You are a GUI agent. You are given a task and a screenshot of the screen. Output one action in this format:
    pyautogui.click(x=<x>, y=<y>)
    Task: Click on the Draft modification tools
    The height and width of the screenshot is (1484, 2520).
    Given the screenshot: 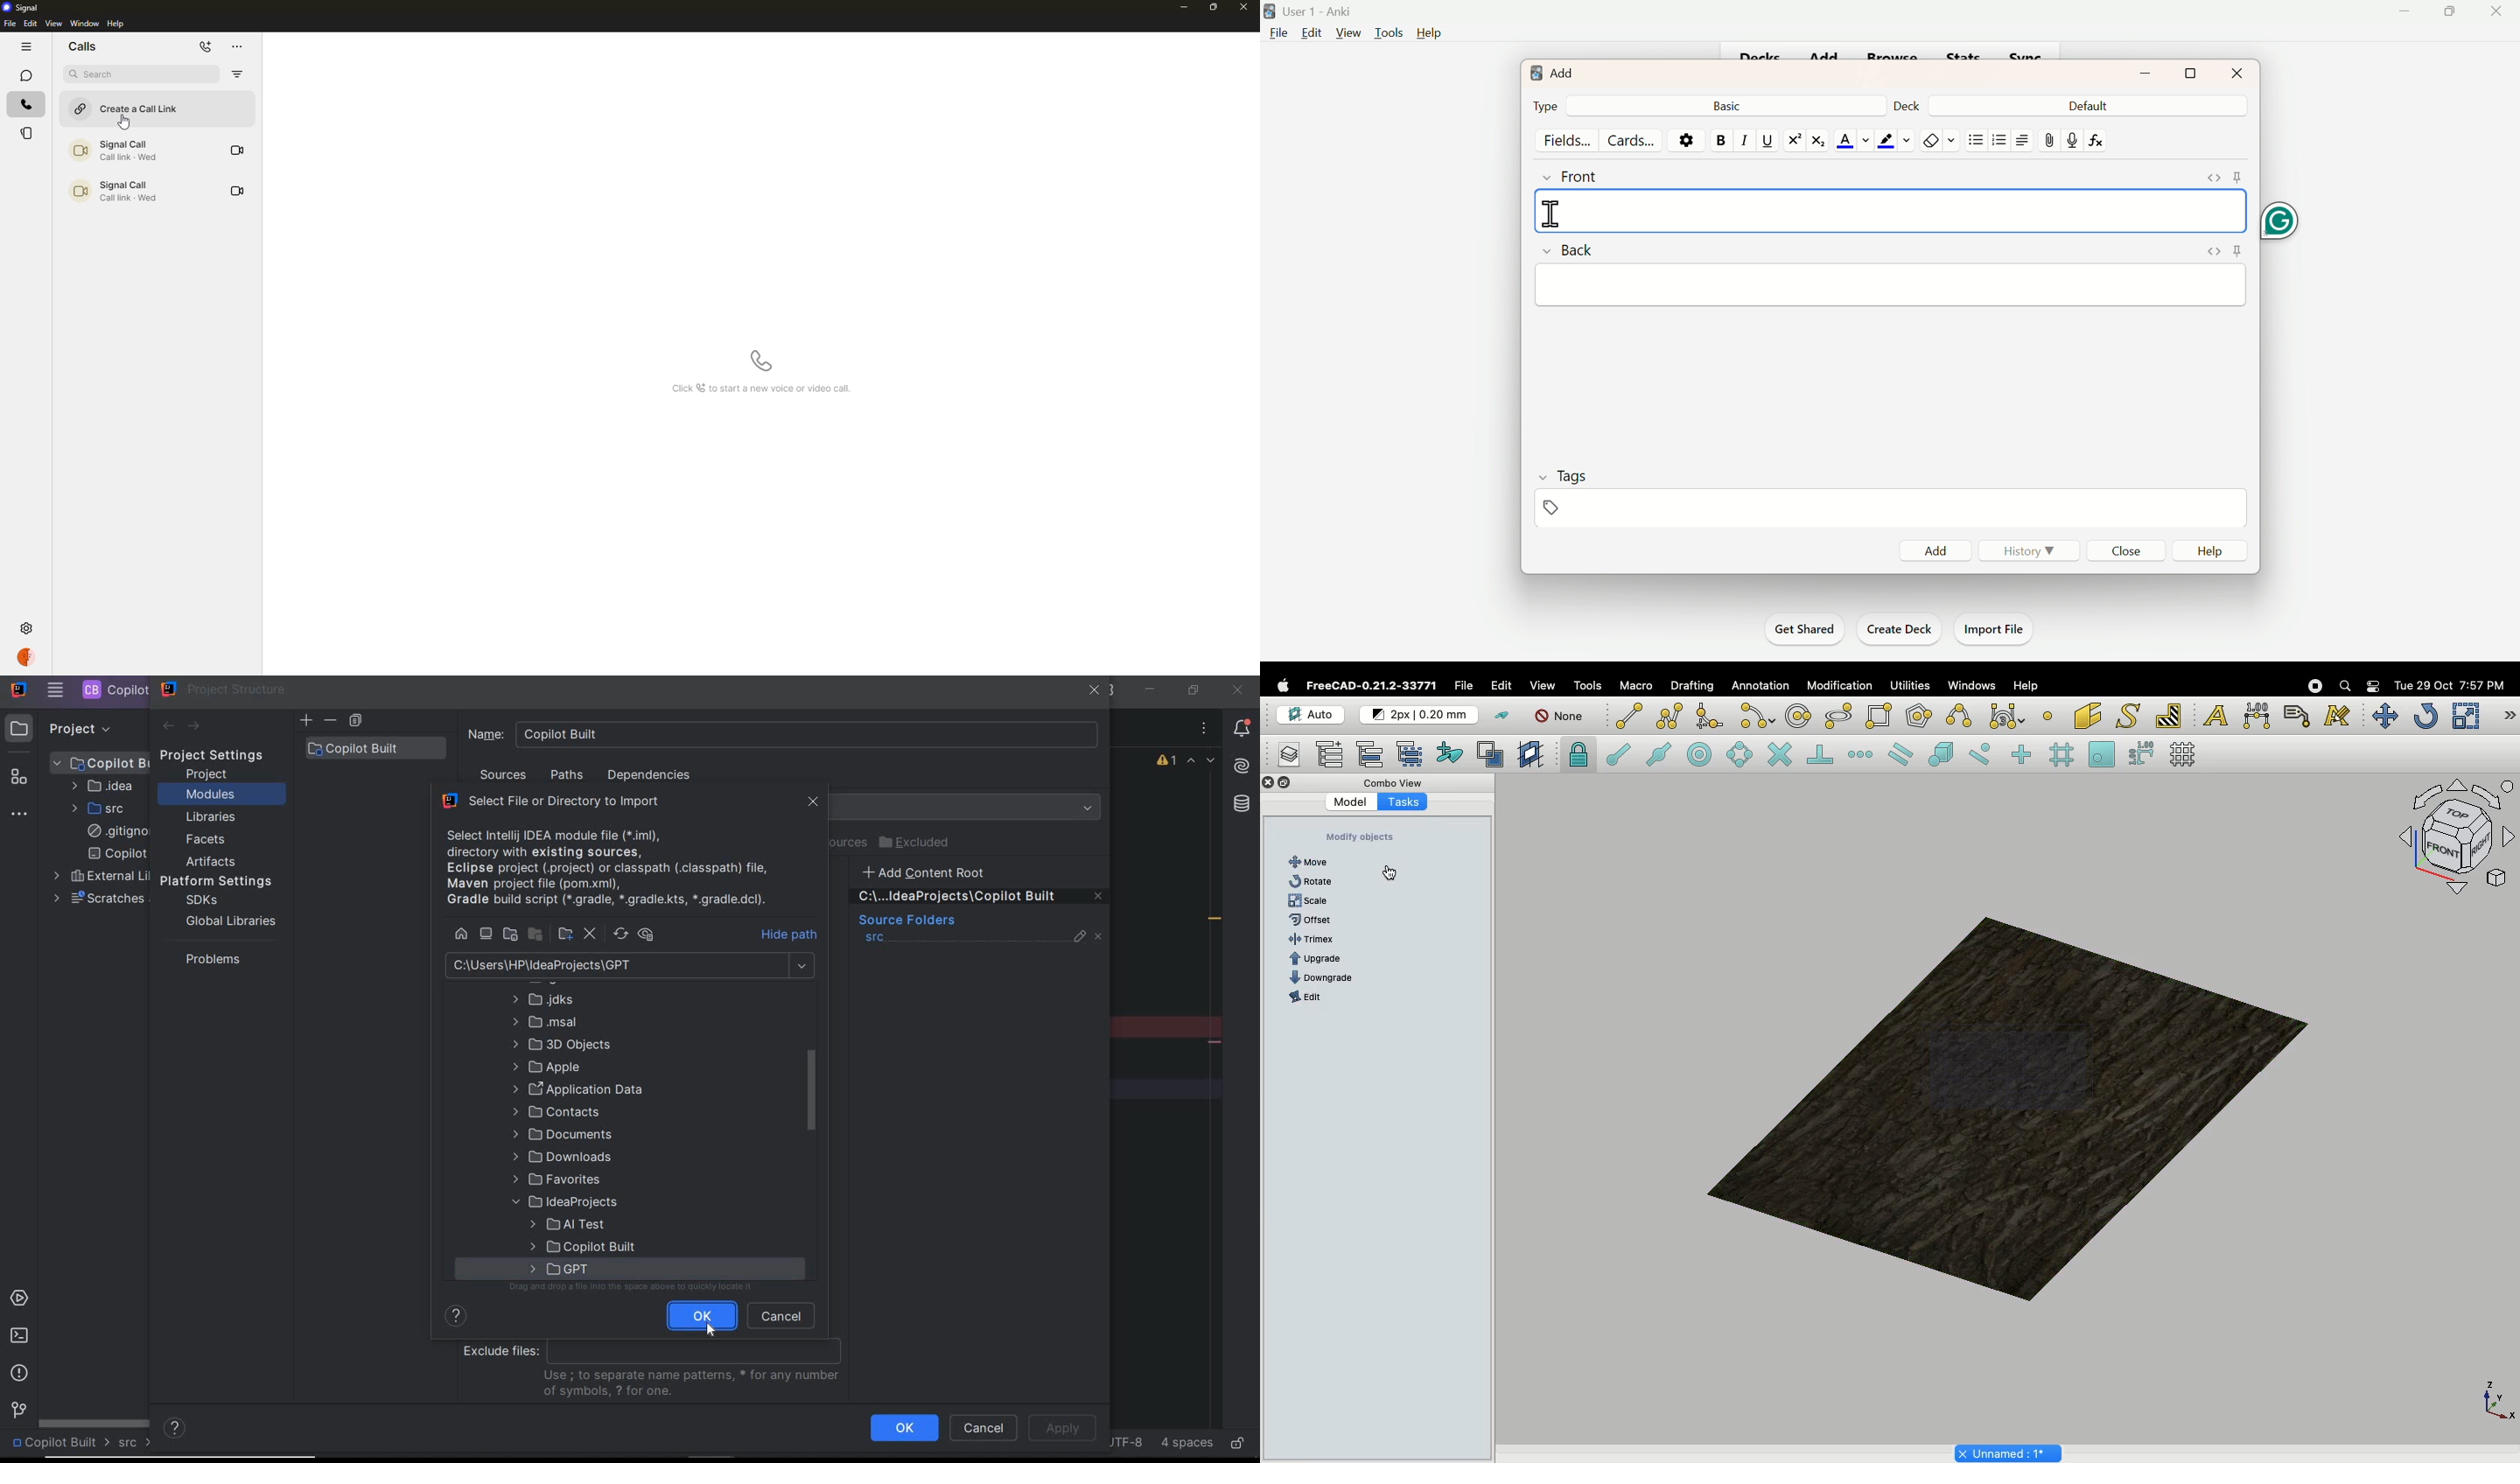 What is the action you would take?
    pyautogui.click(x=2509, y=718)
    